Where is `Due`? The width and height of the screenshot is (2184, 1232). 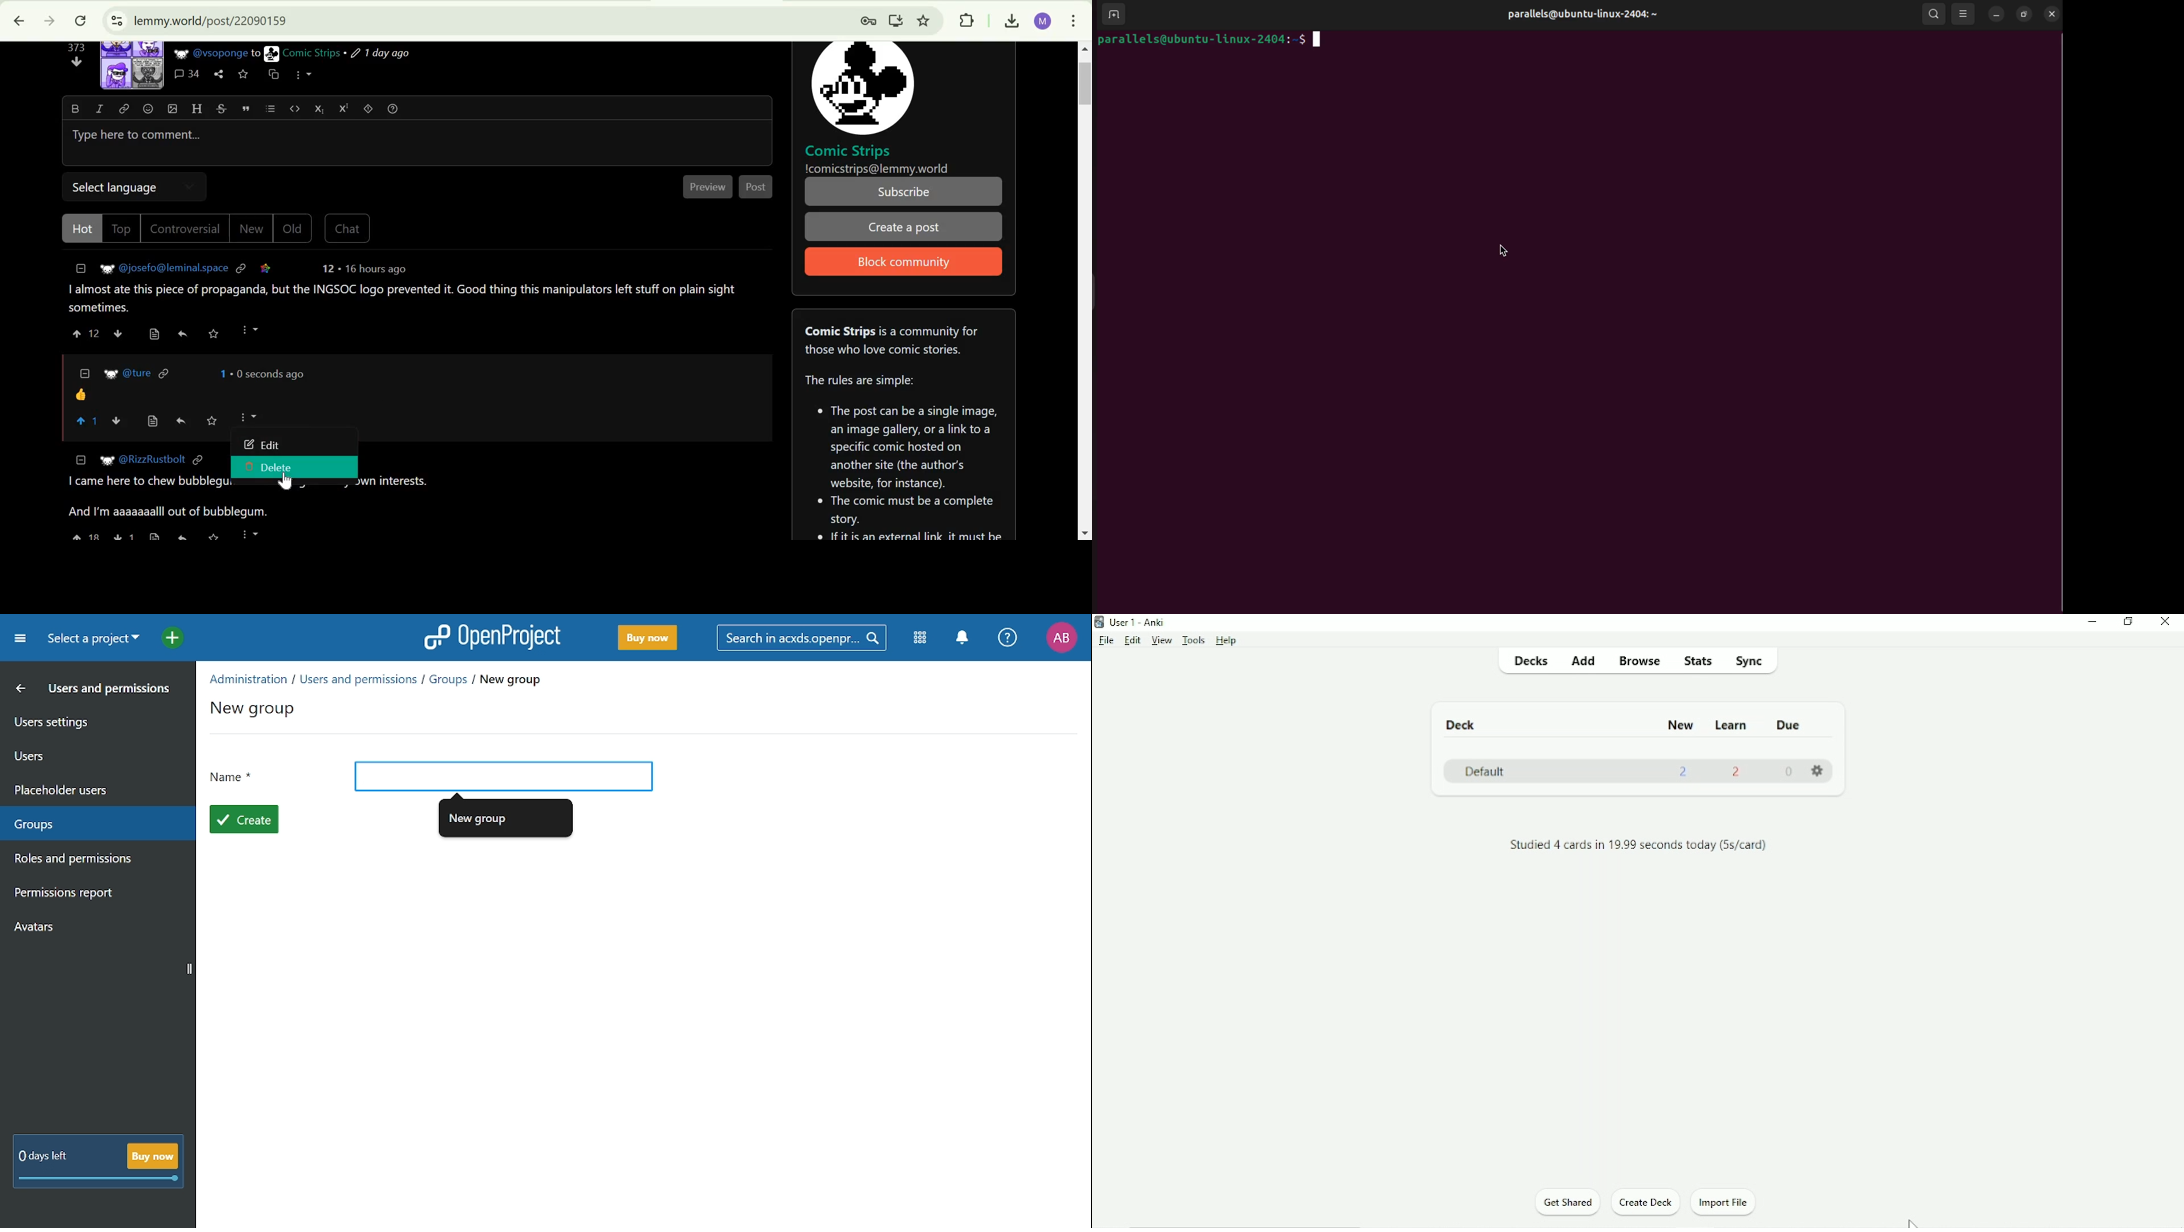 Due is located at coordinates (1791, 725).